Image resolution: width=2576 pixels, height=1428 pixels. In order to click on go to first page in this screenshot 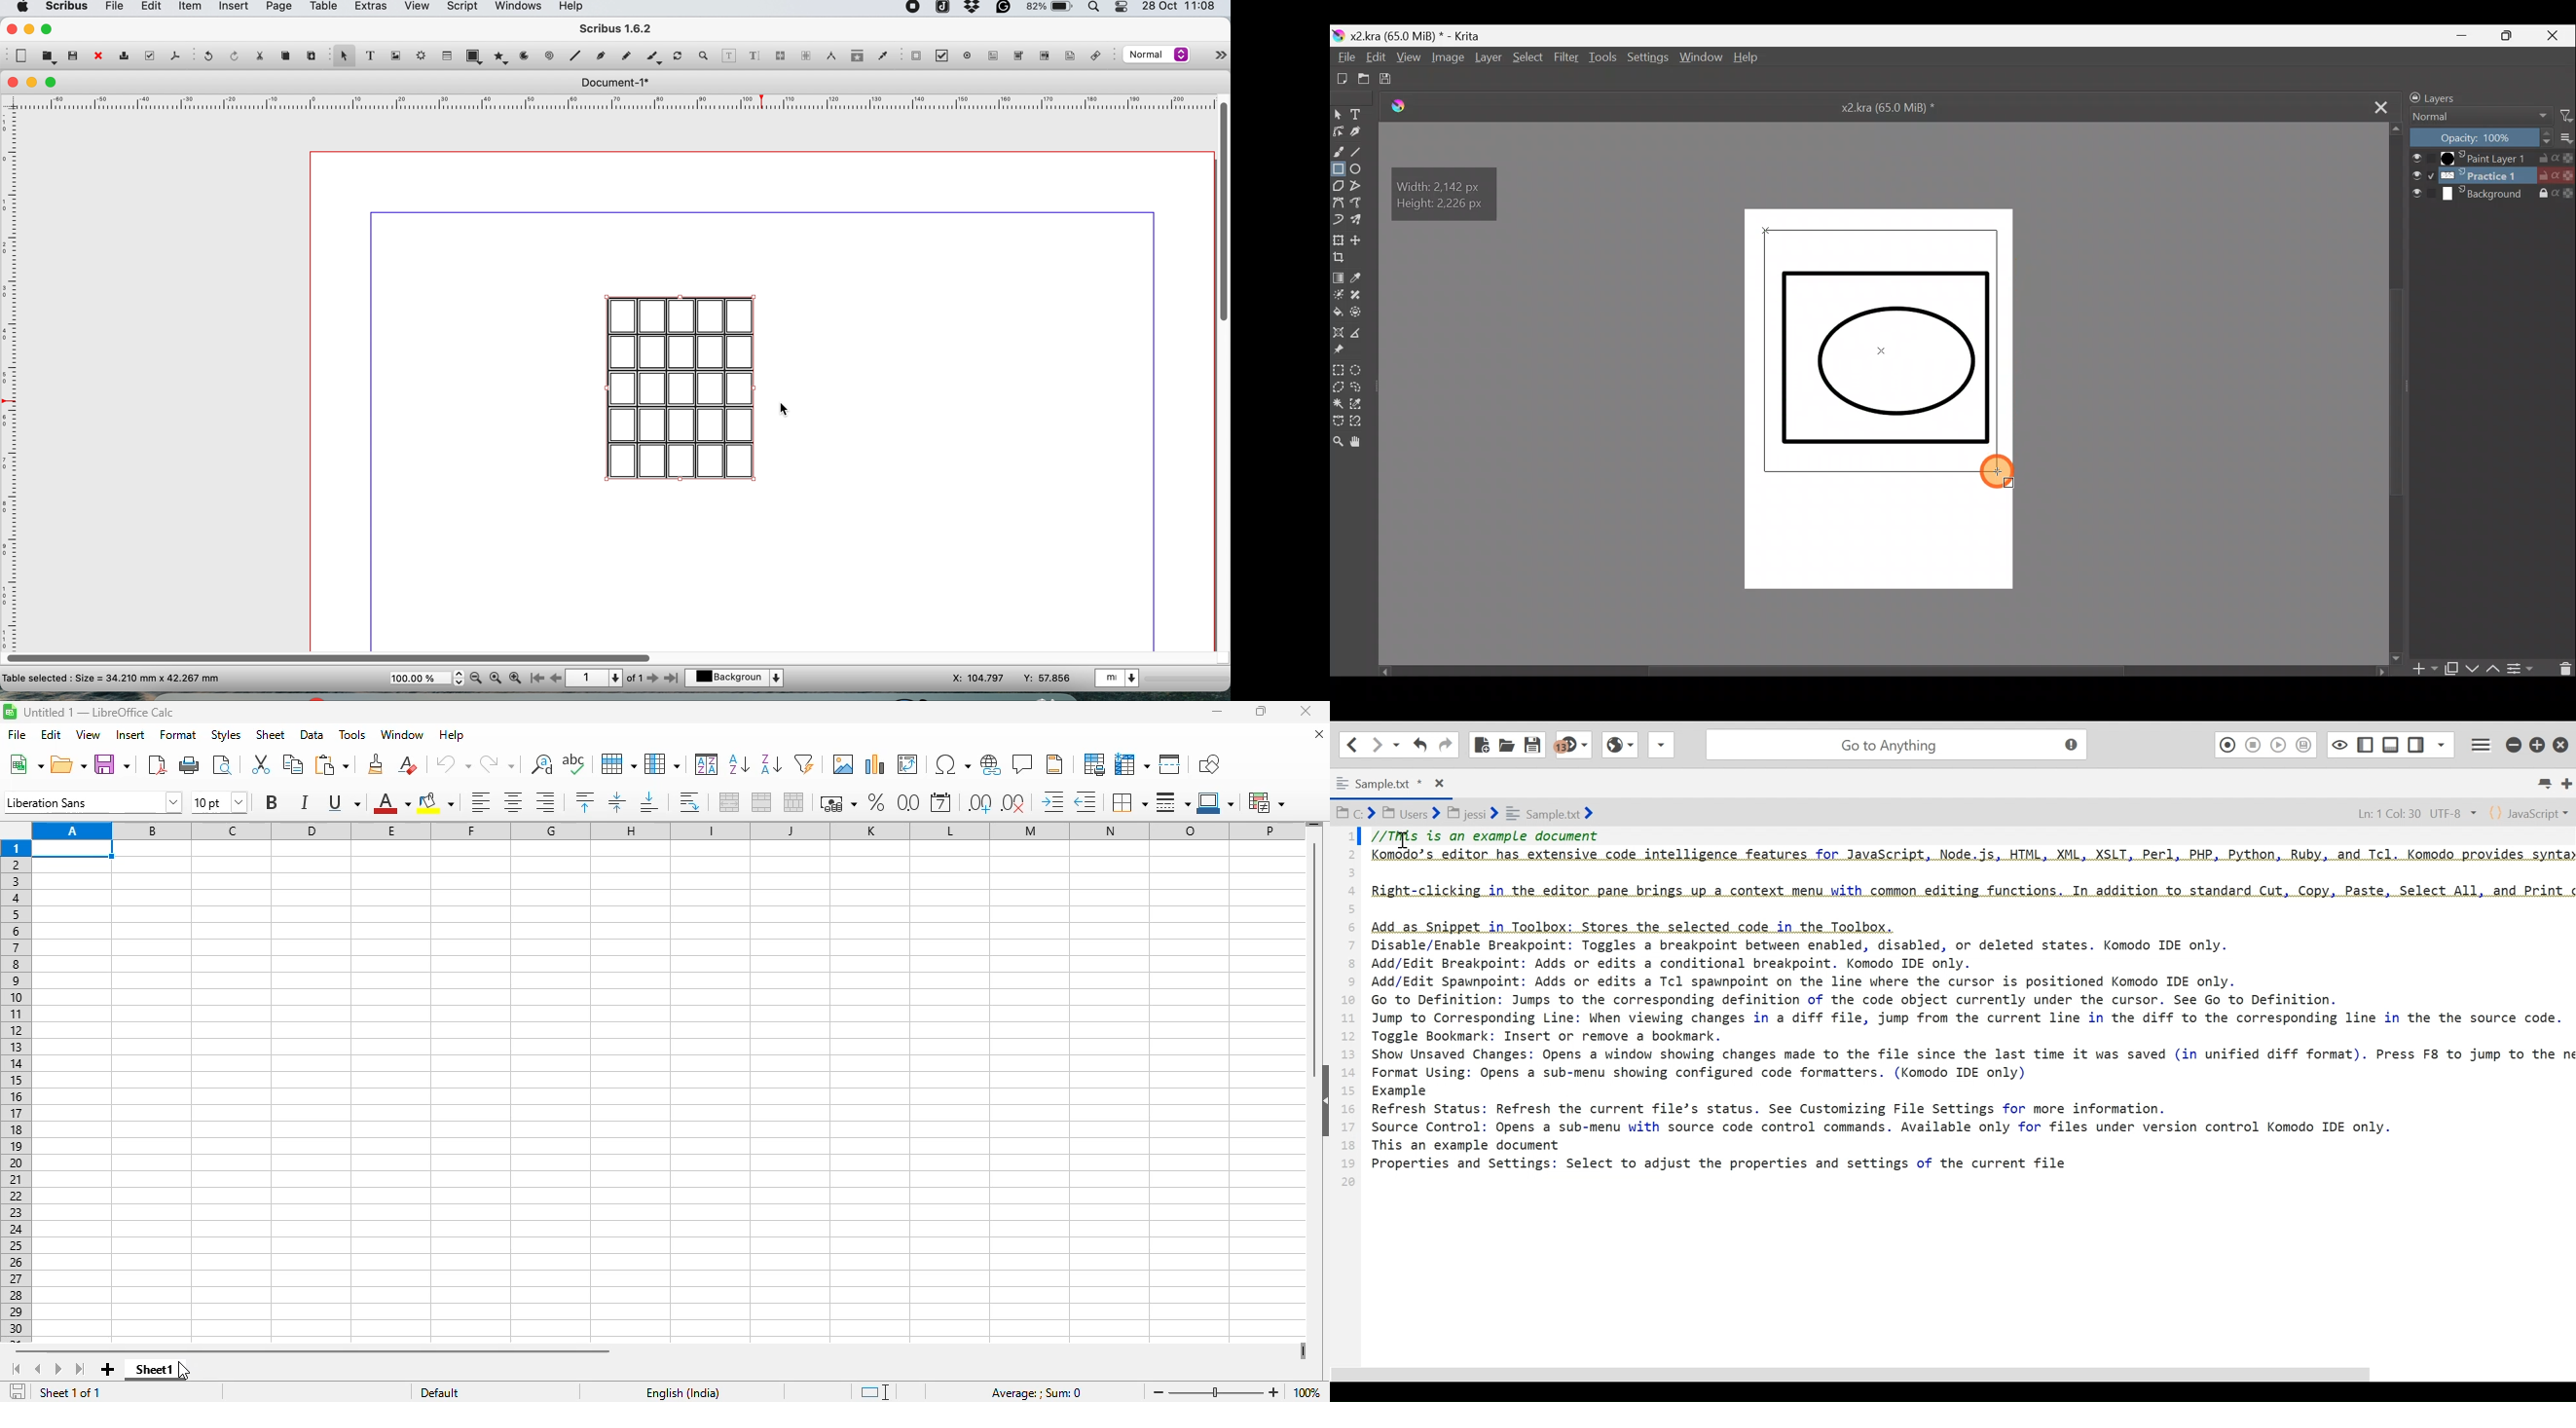, I will do `click(536, 680)`.